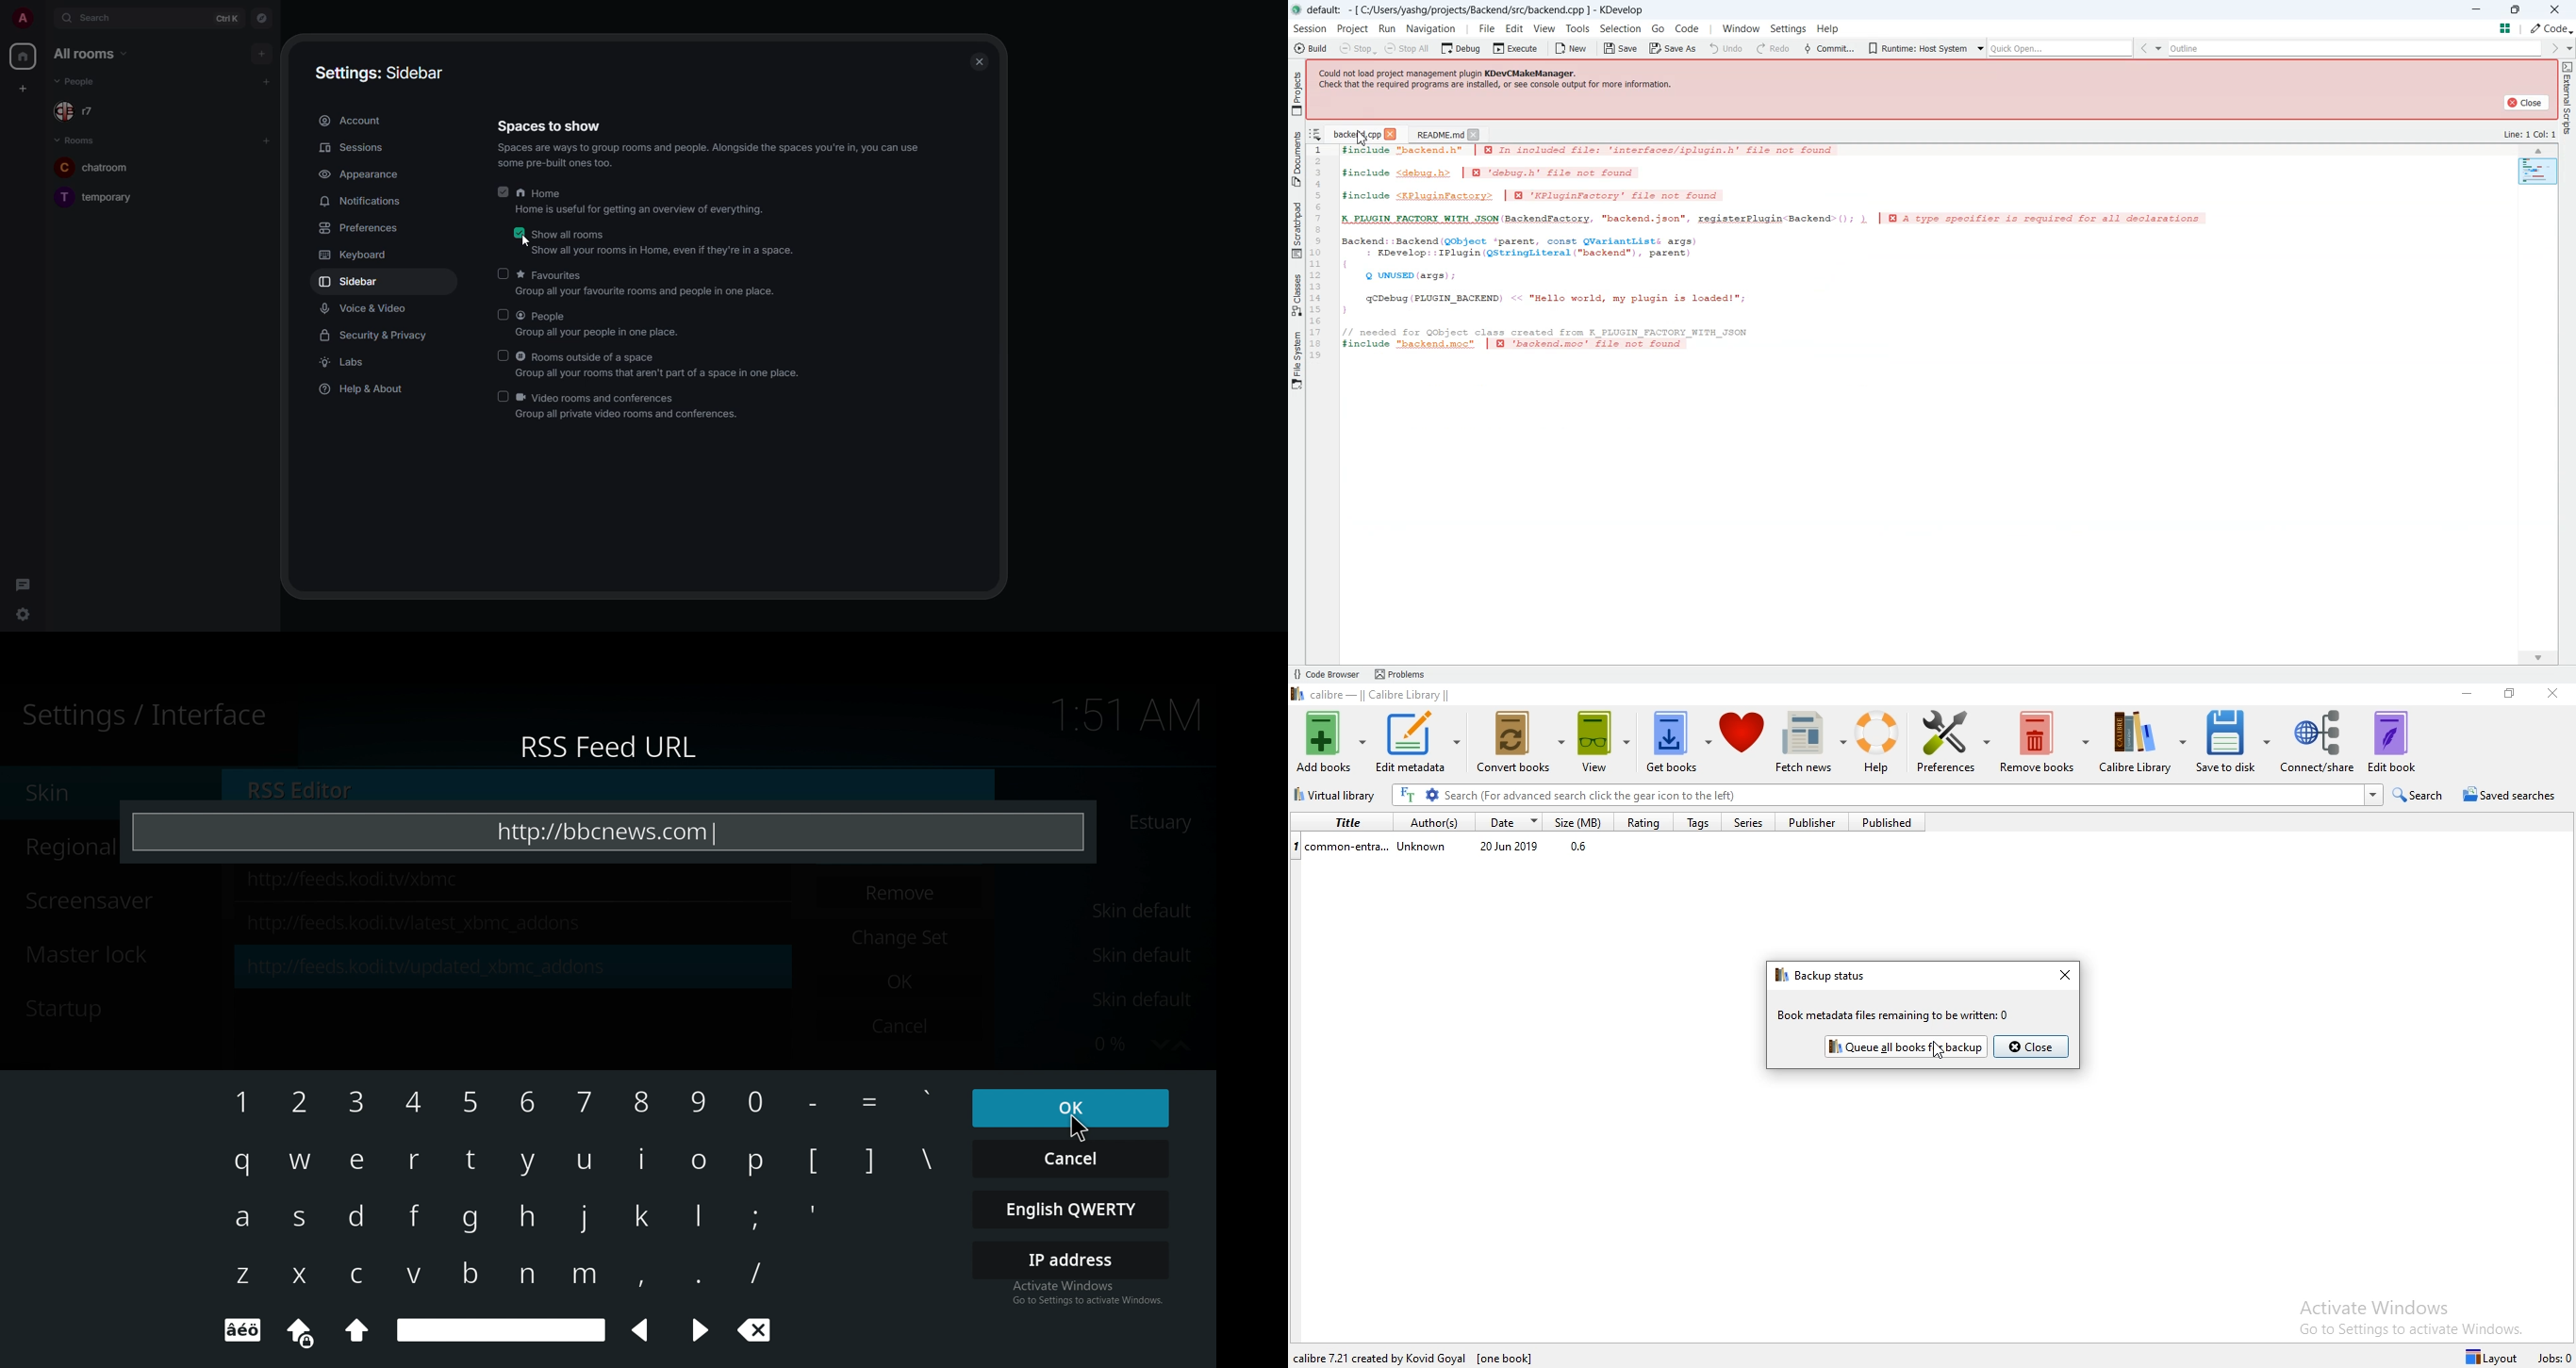  Describe the element at coordinates (641, 1216) in the screenshot. I see `keyboard Input` at that location.